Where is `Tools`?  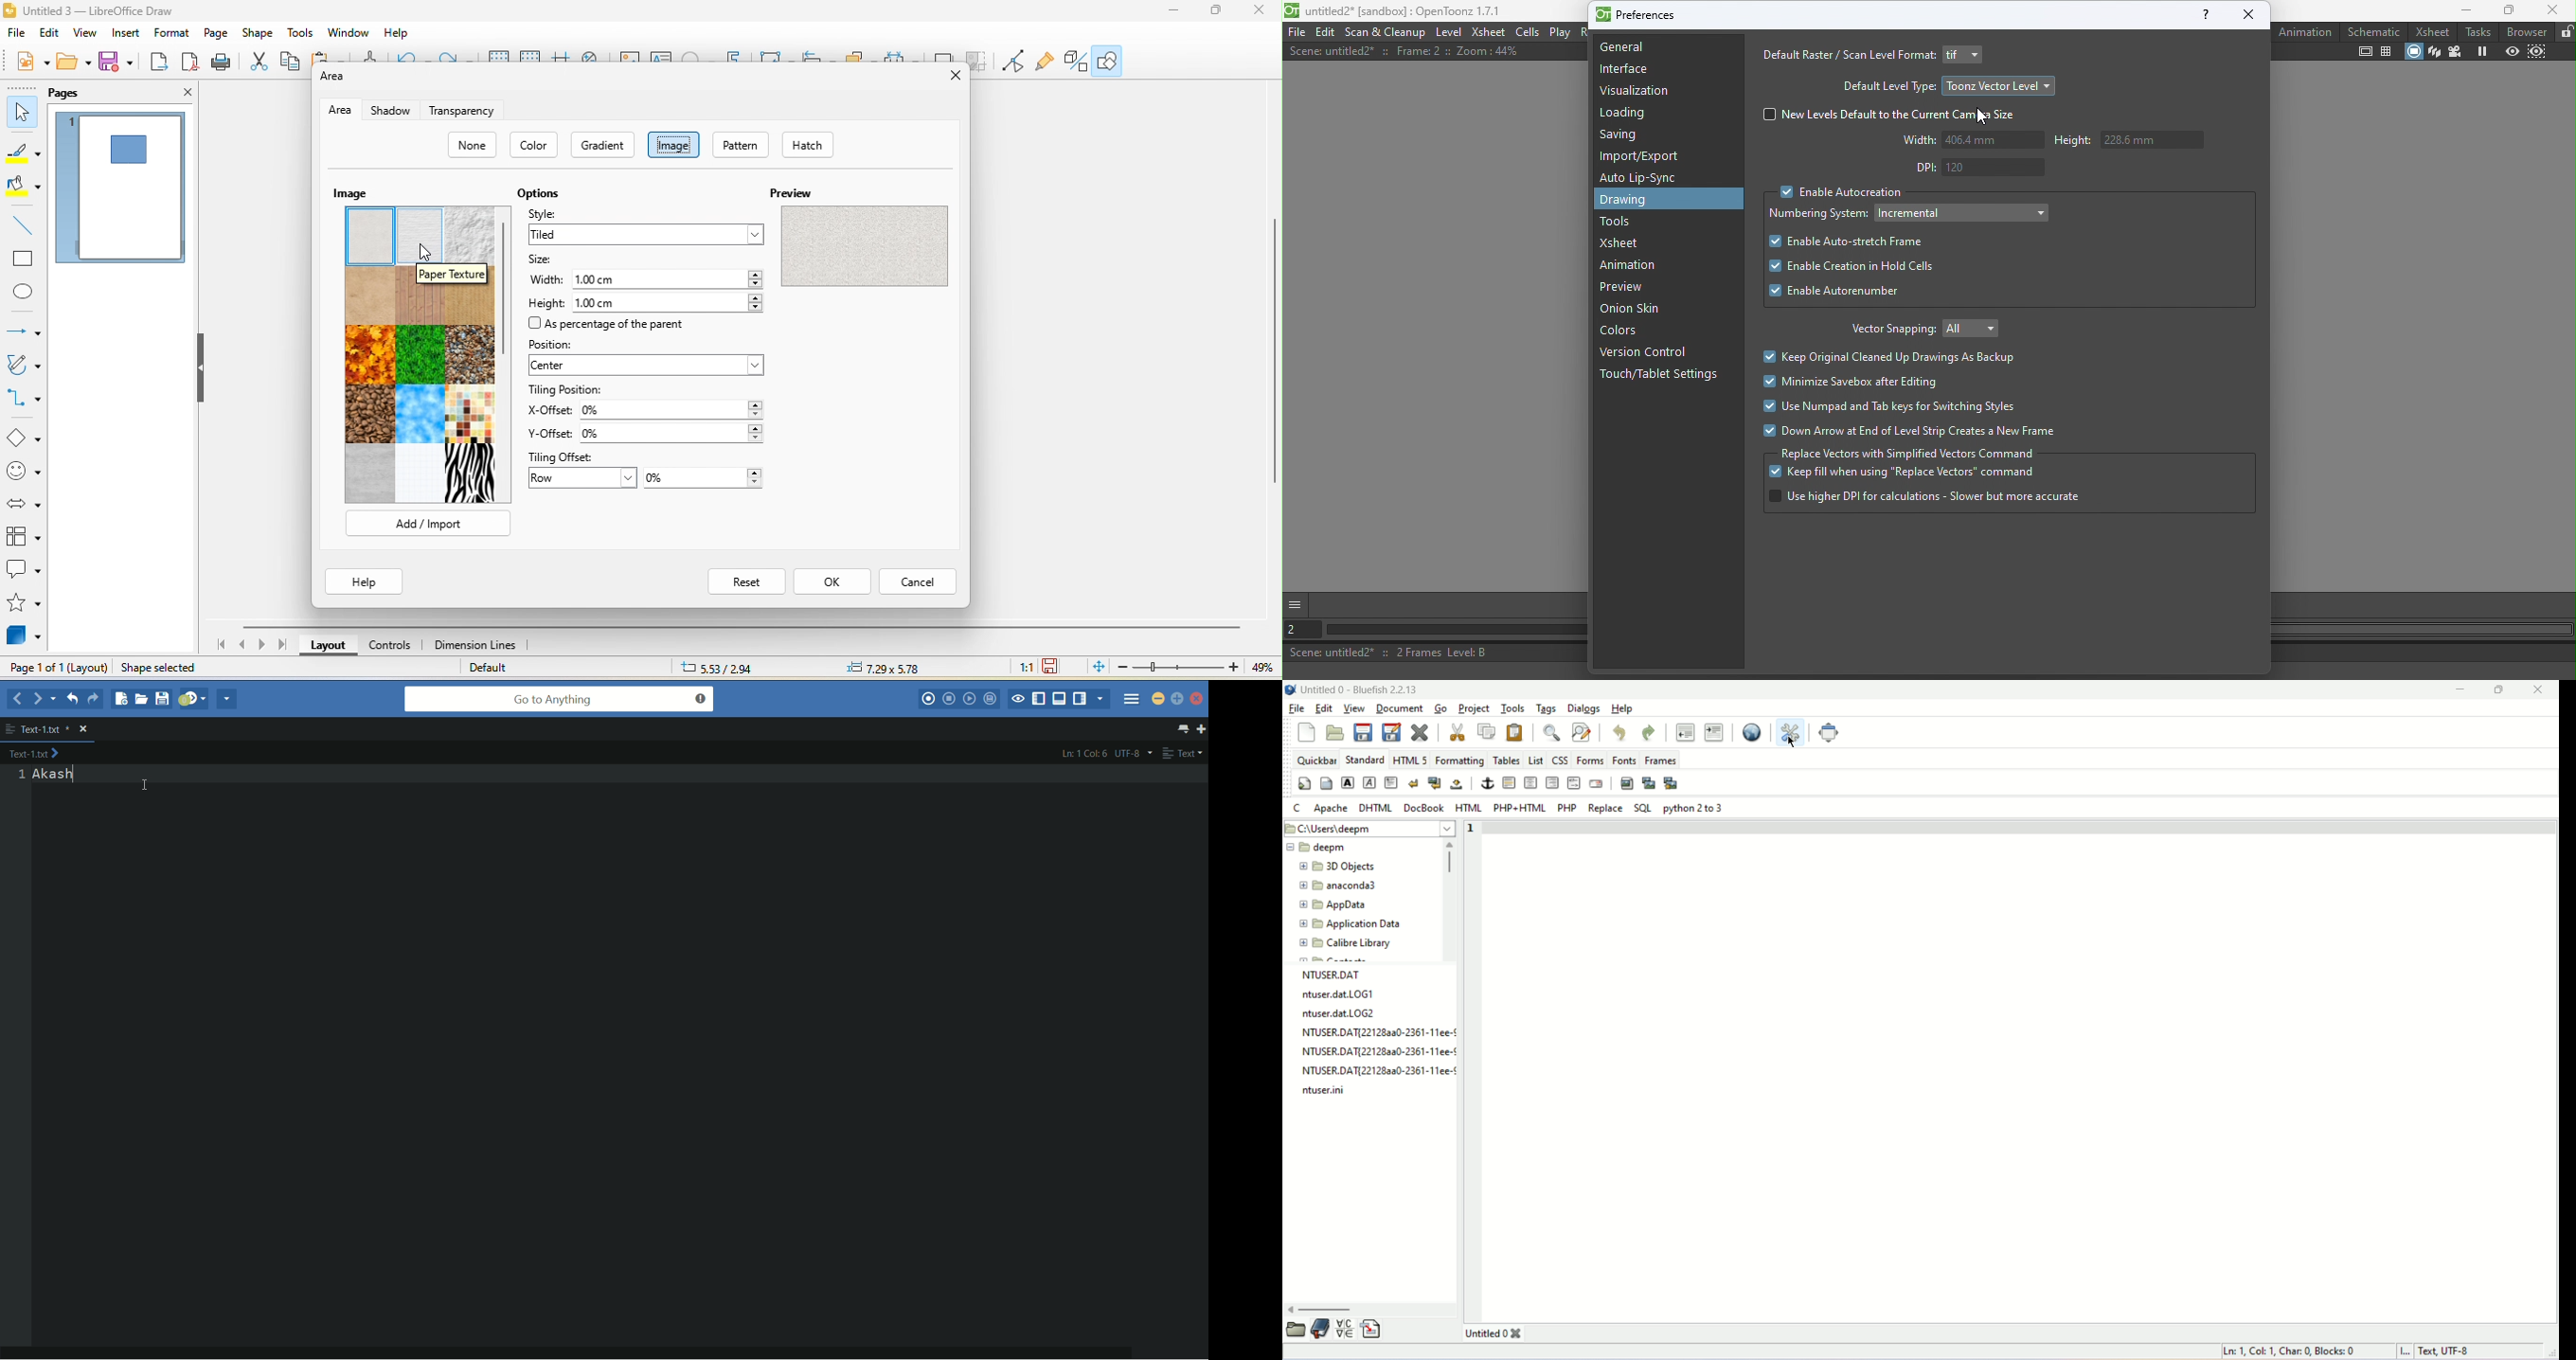
Tools is located at coordinates (1619, 222).